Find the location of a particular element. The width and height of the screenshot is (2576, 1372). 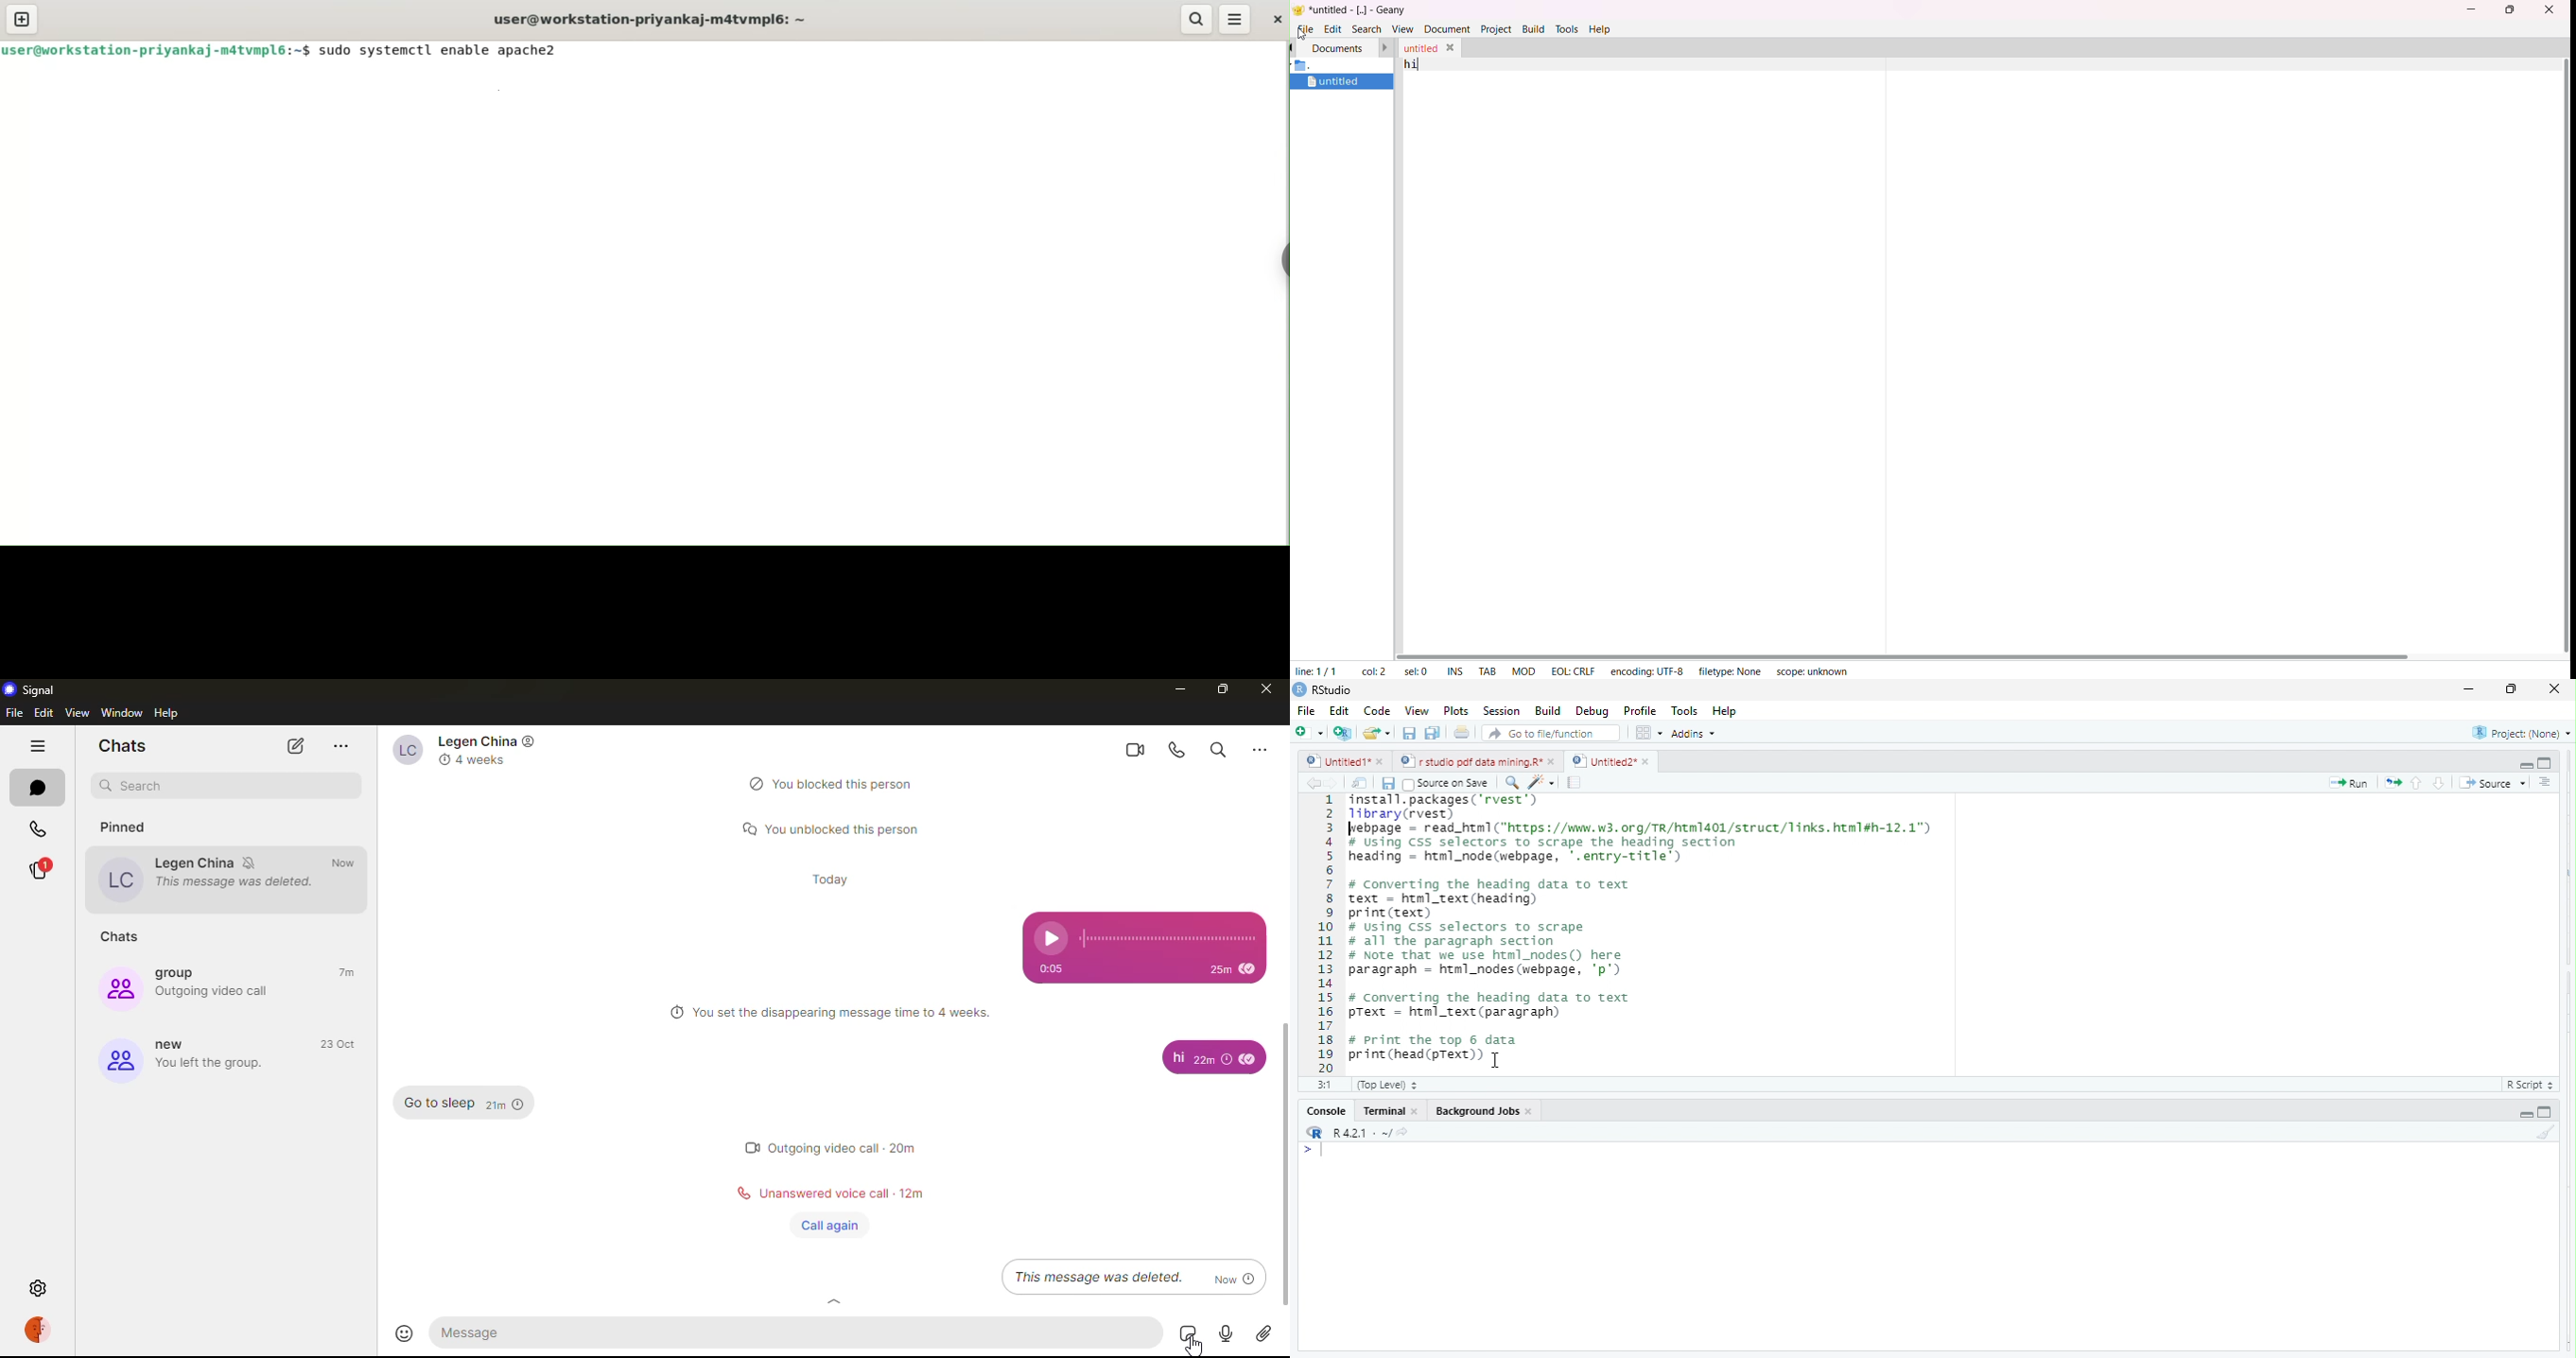

Unanswered voice call 12m is located at coordinates (842, 1196).